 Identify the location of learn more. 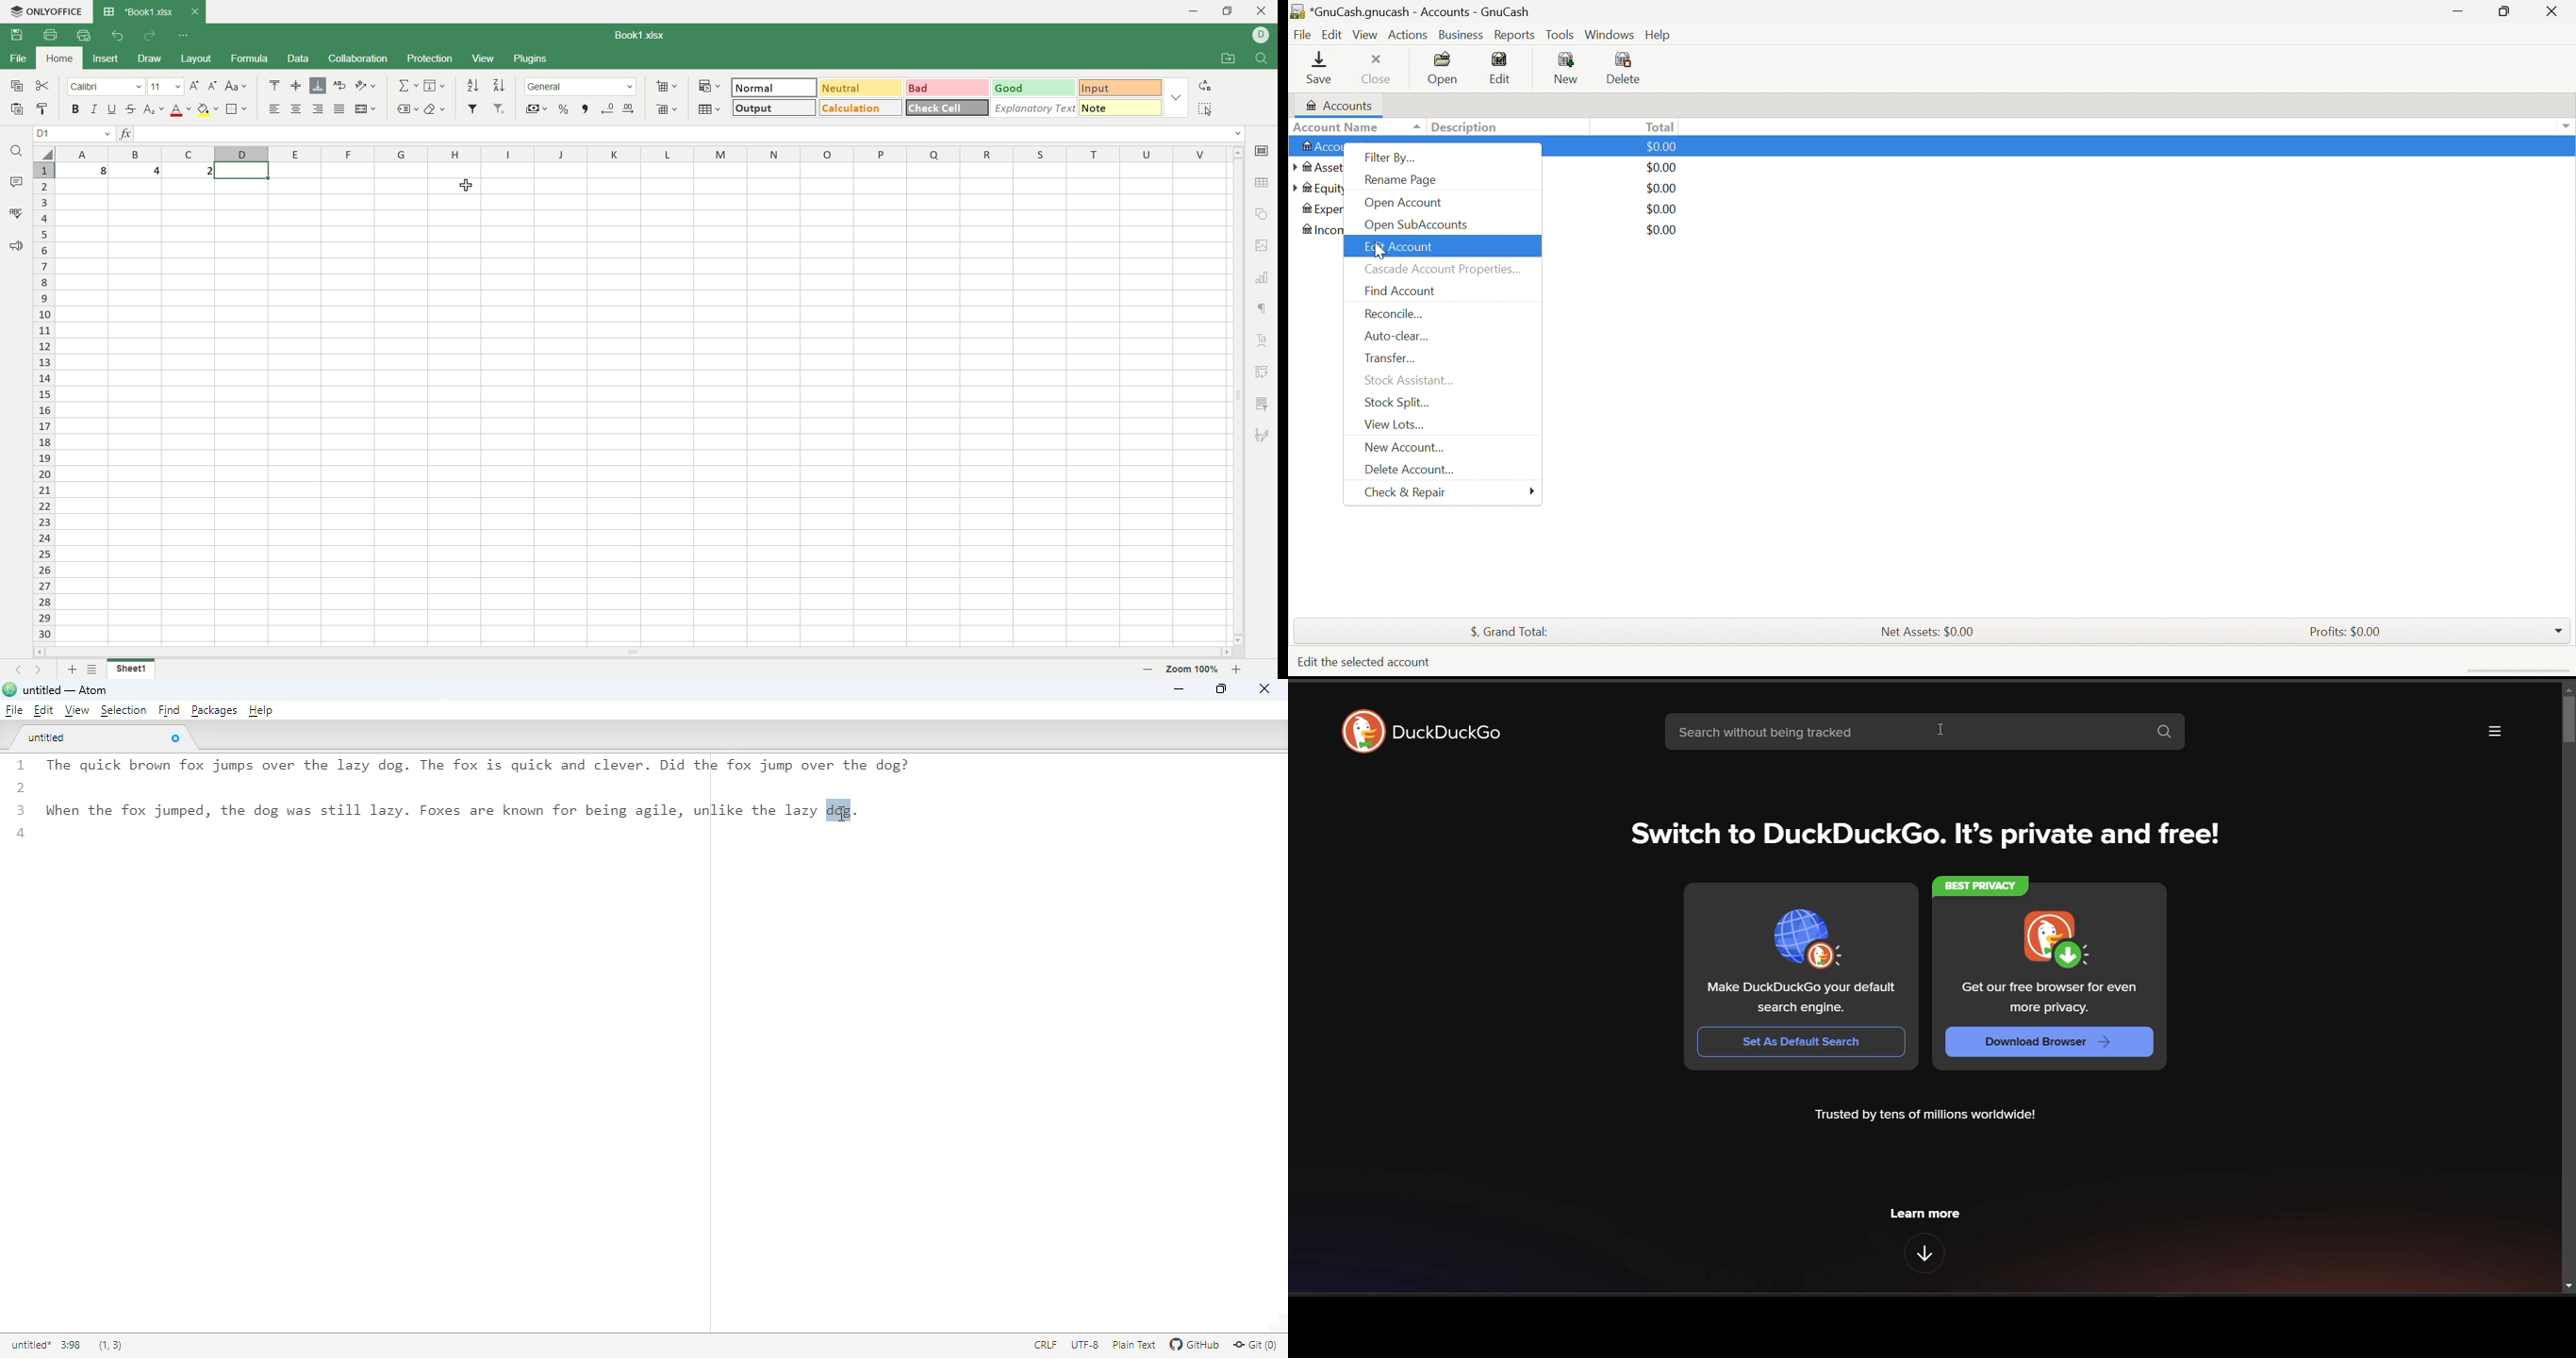
(1926, 1216).